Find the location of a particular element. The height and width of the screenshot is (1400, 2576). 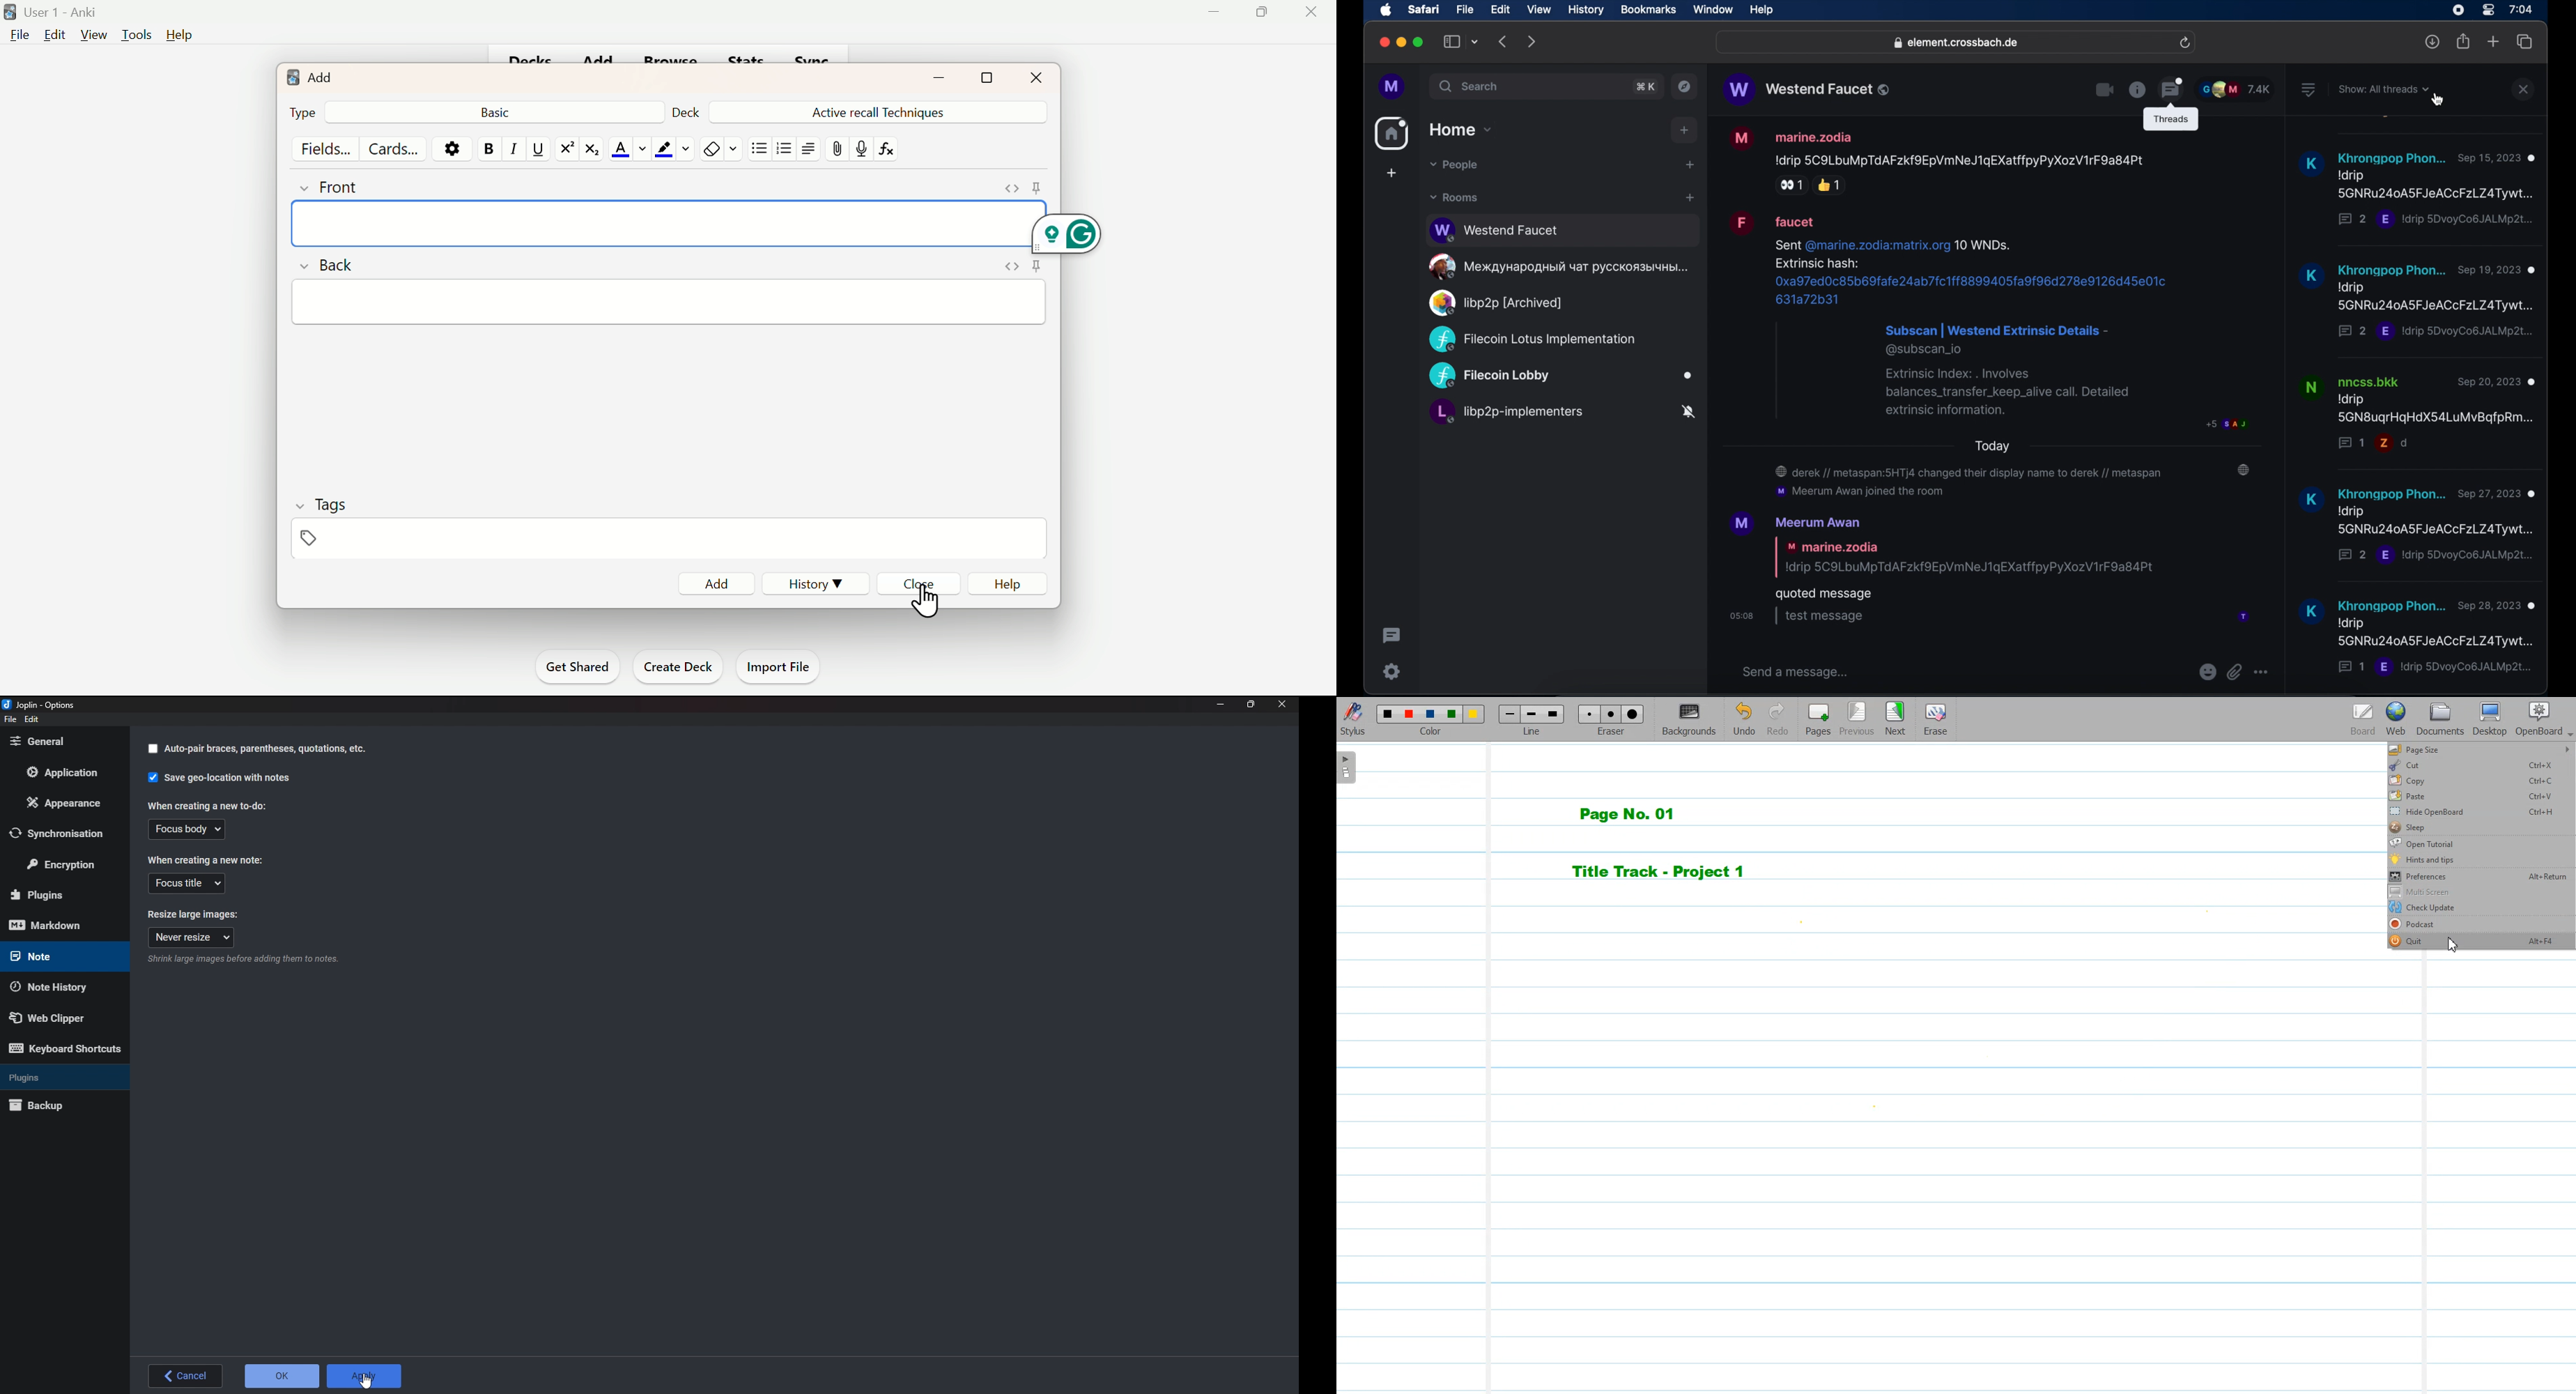

apple icon is located at coordinates (1386, 10).